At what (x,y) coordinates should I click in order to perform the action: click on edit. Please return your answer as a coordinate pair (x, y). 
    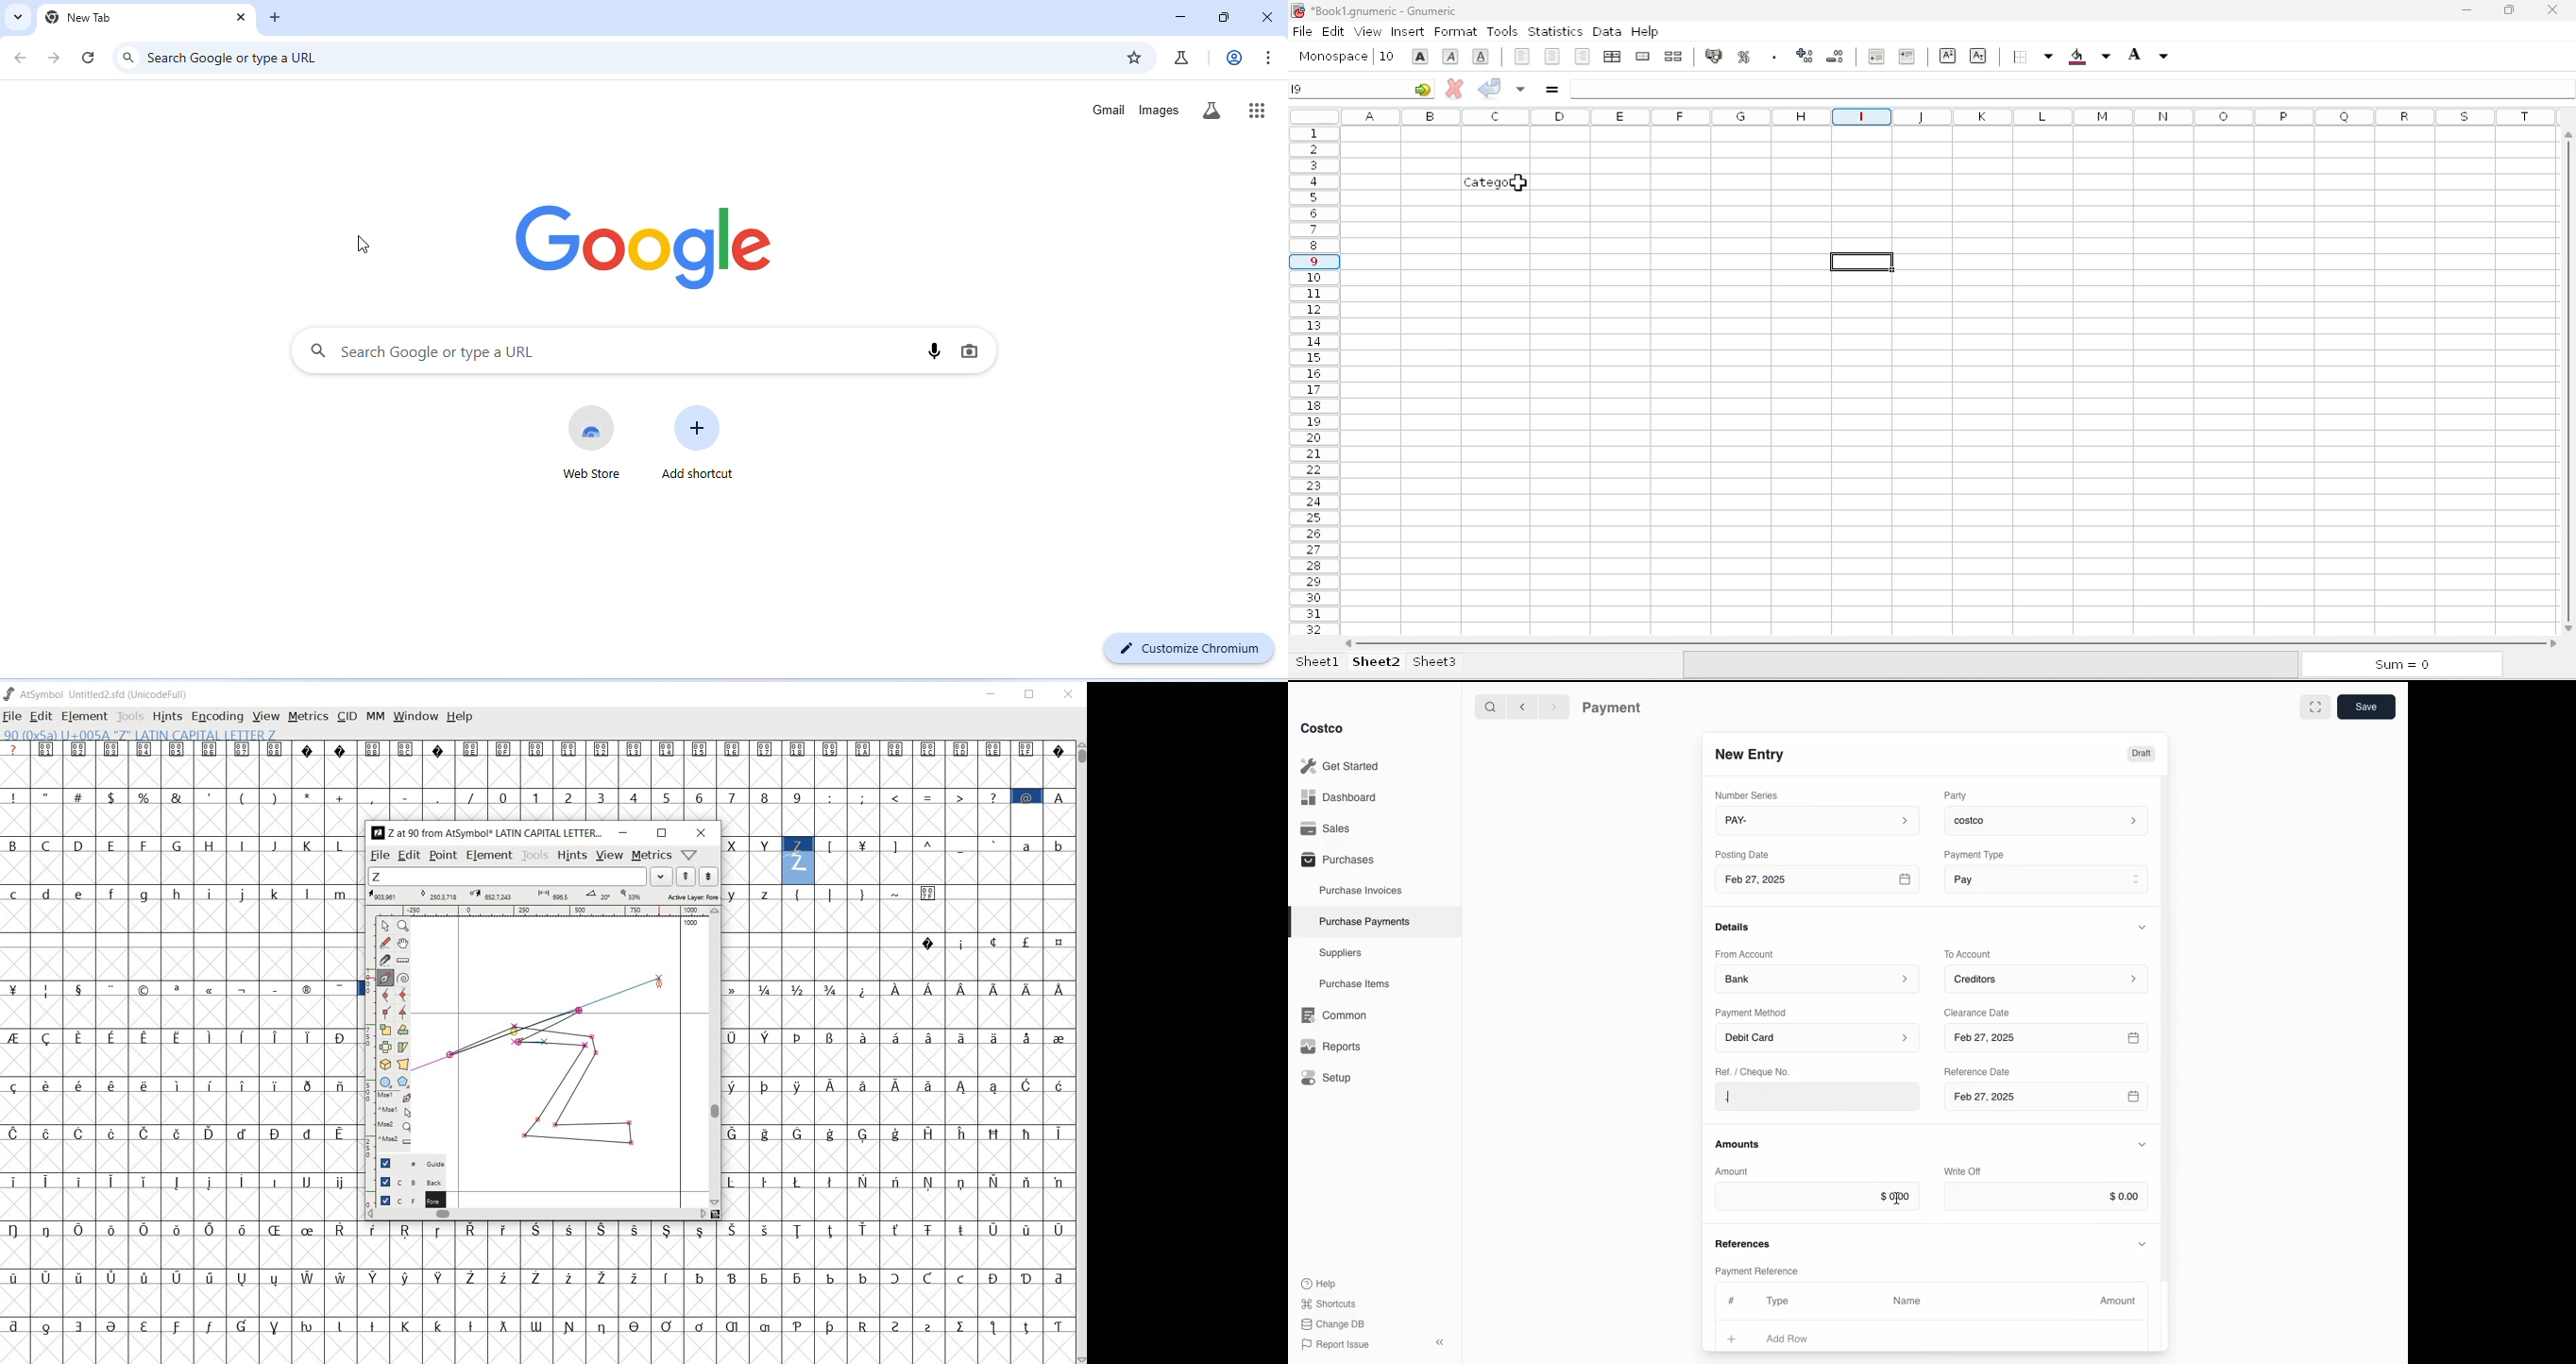
    Looking at the image, I should click on (1333, 30).